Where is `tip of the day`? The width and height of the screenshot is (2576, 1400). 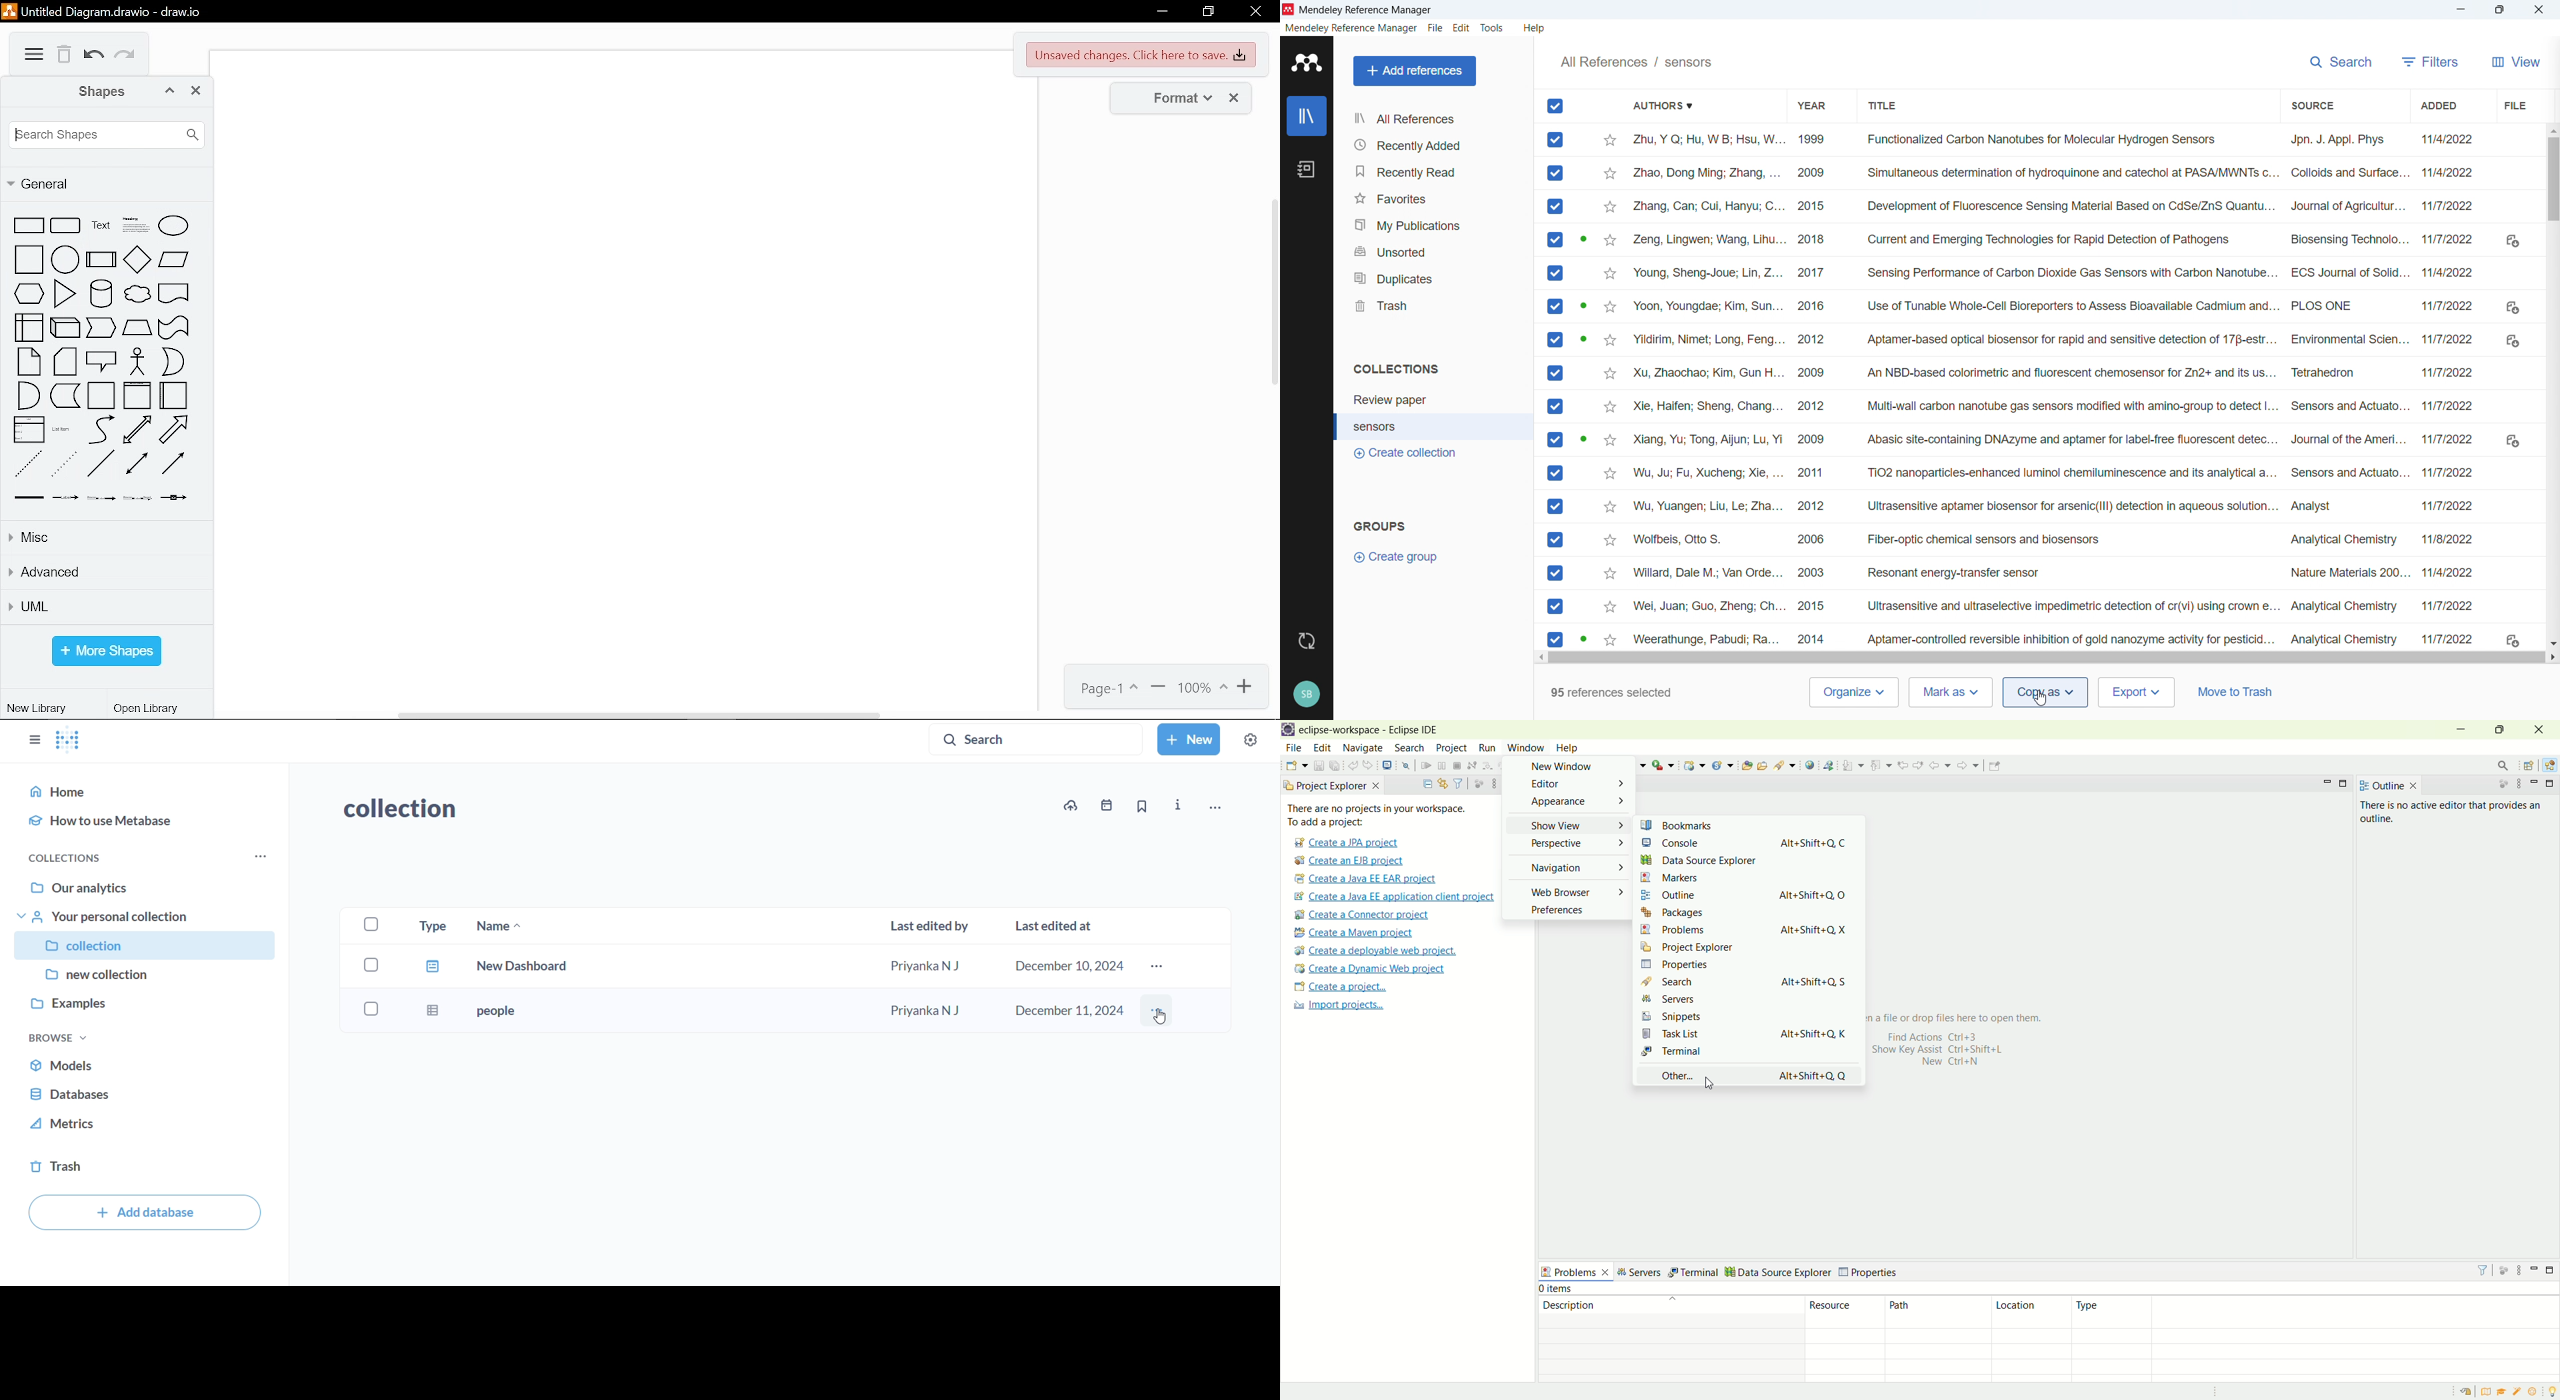
tip of the day is located at coordinates (2551, 1392).